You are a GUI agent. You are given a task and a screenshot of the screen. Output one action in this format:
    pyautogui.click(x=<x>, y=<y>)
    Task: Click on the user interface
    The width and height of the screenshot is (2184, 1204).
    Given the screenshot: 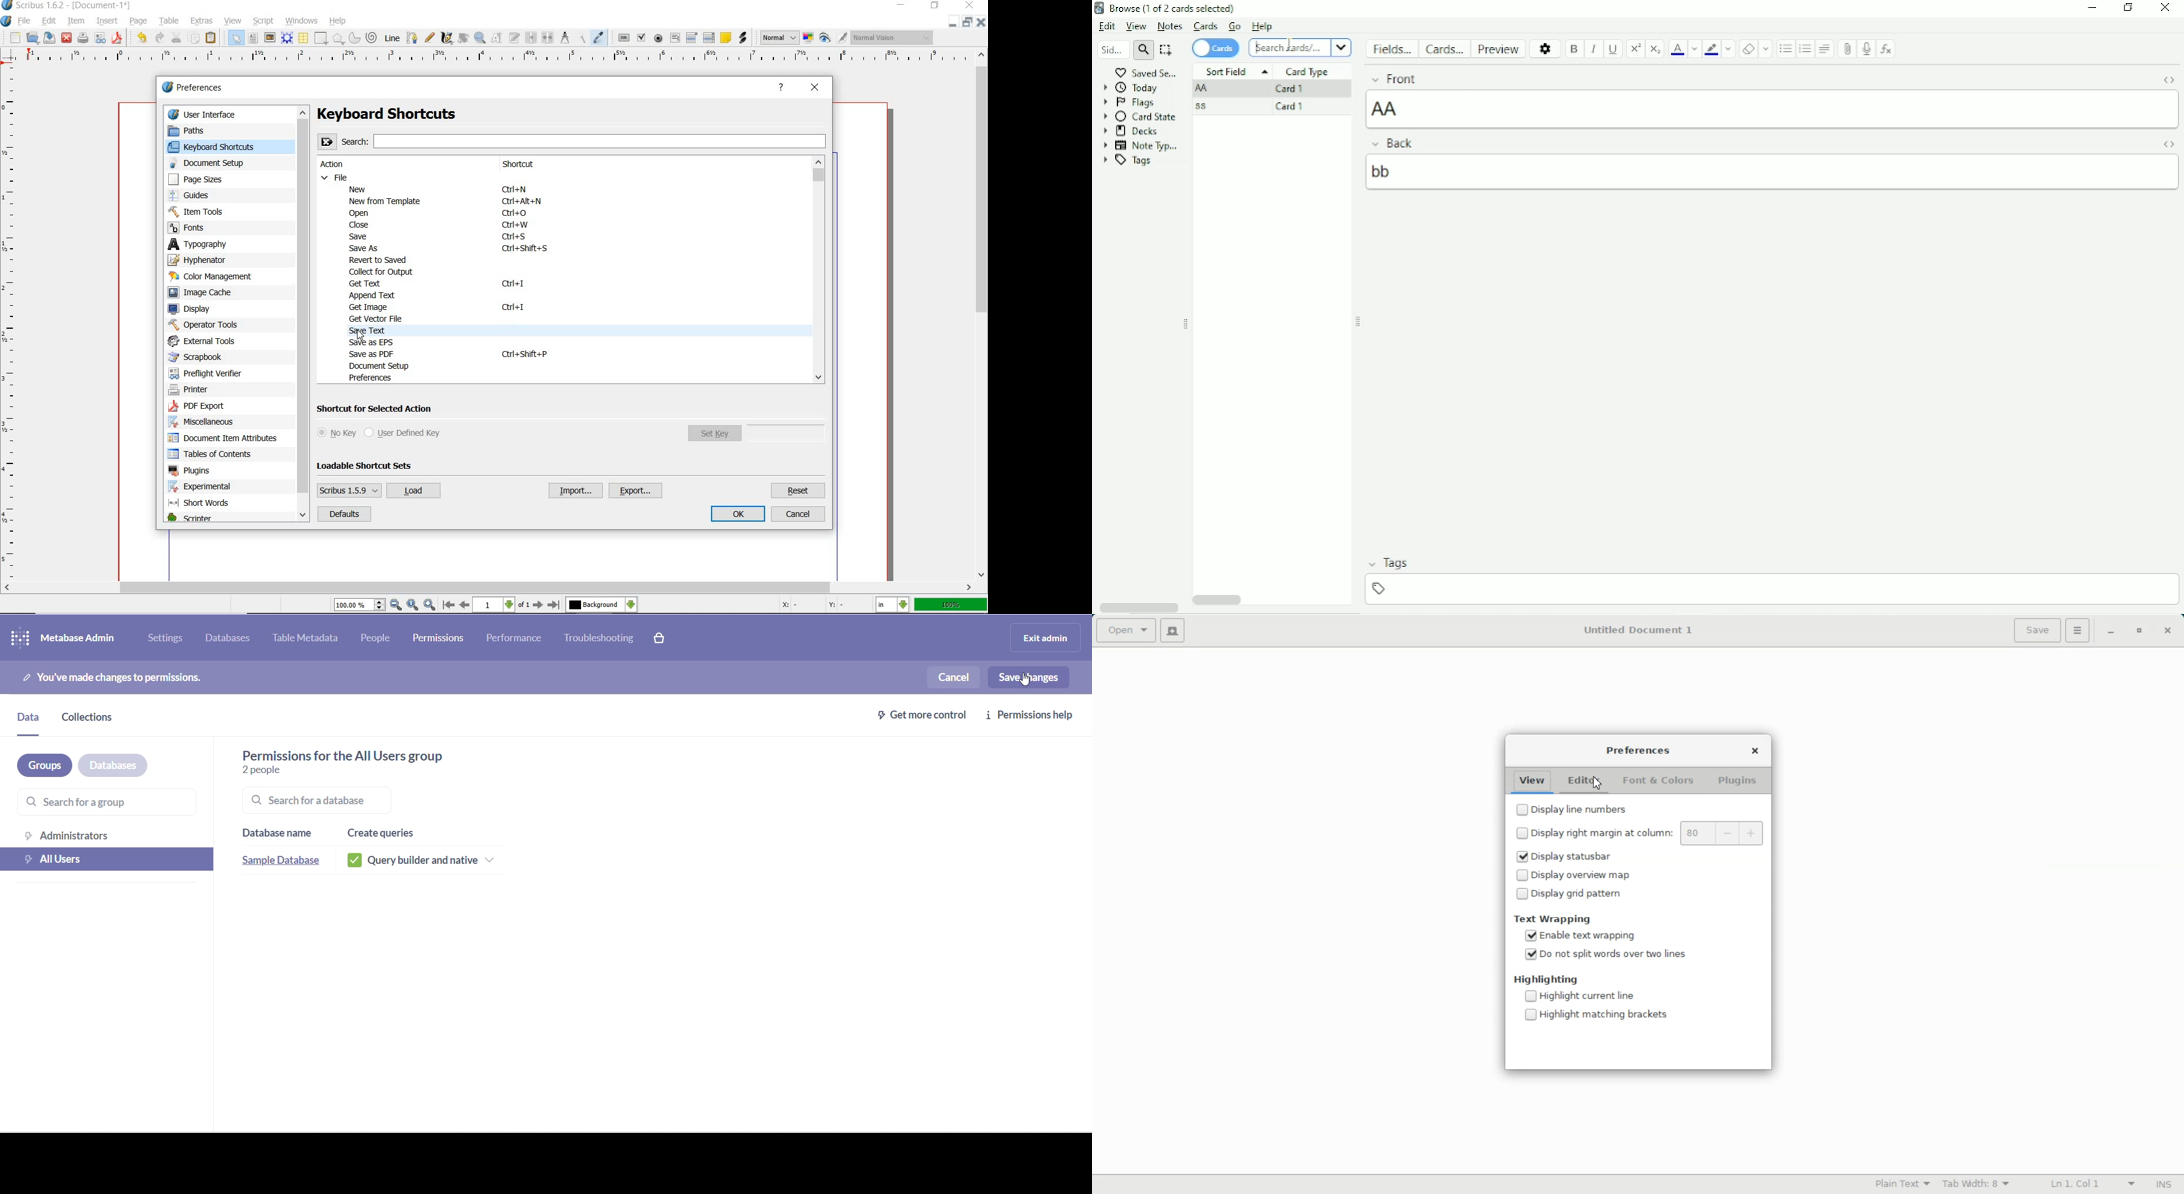 What is the action you would take?
    pyautogui.click(x=231, y=114)
    